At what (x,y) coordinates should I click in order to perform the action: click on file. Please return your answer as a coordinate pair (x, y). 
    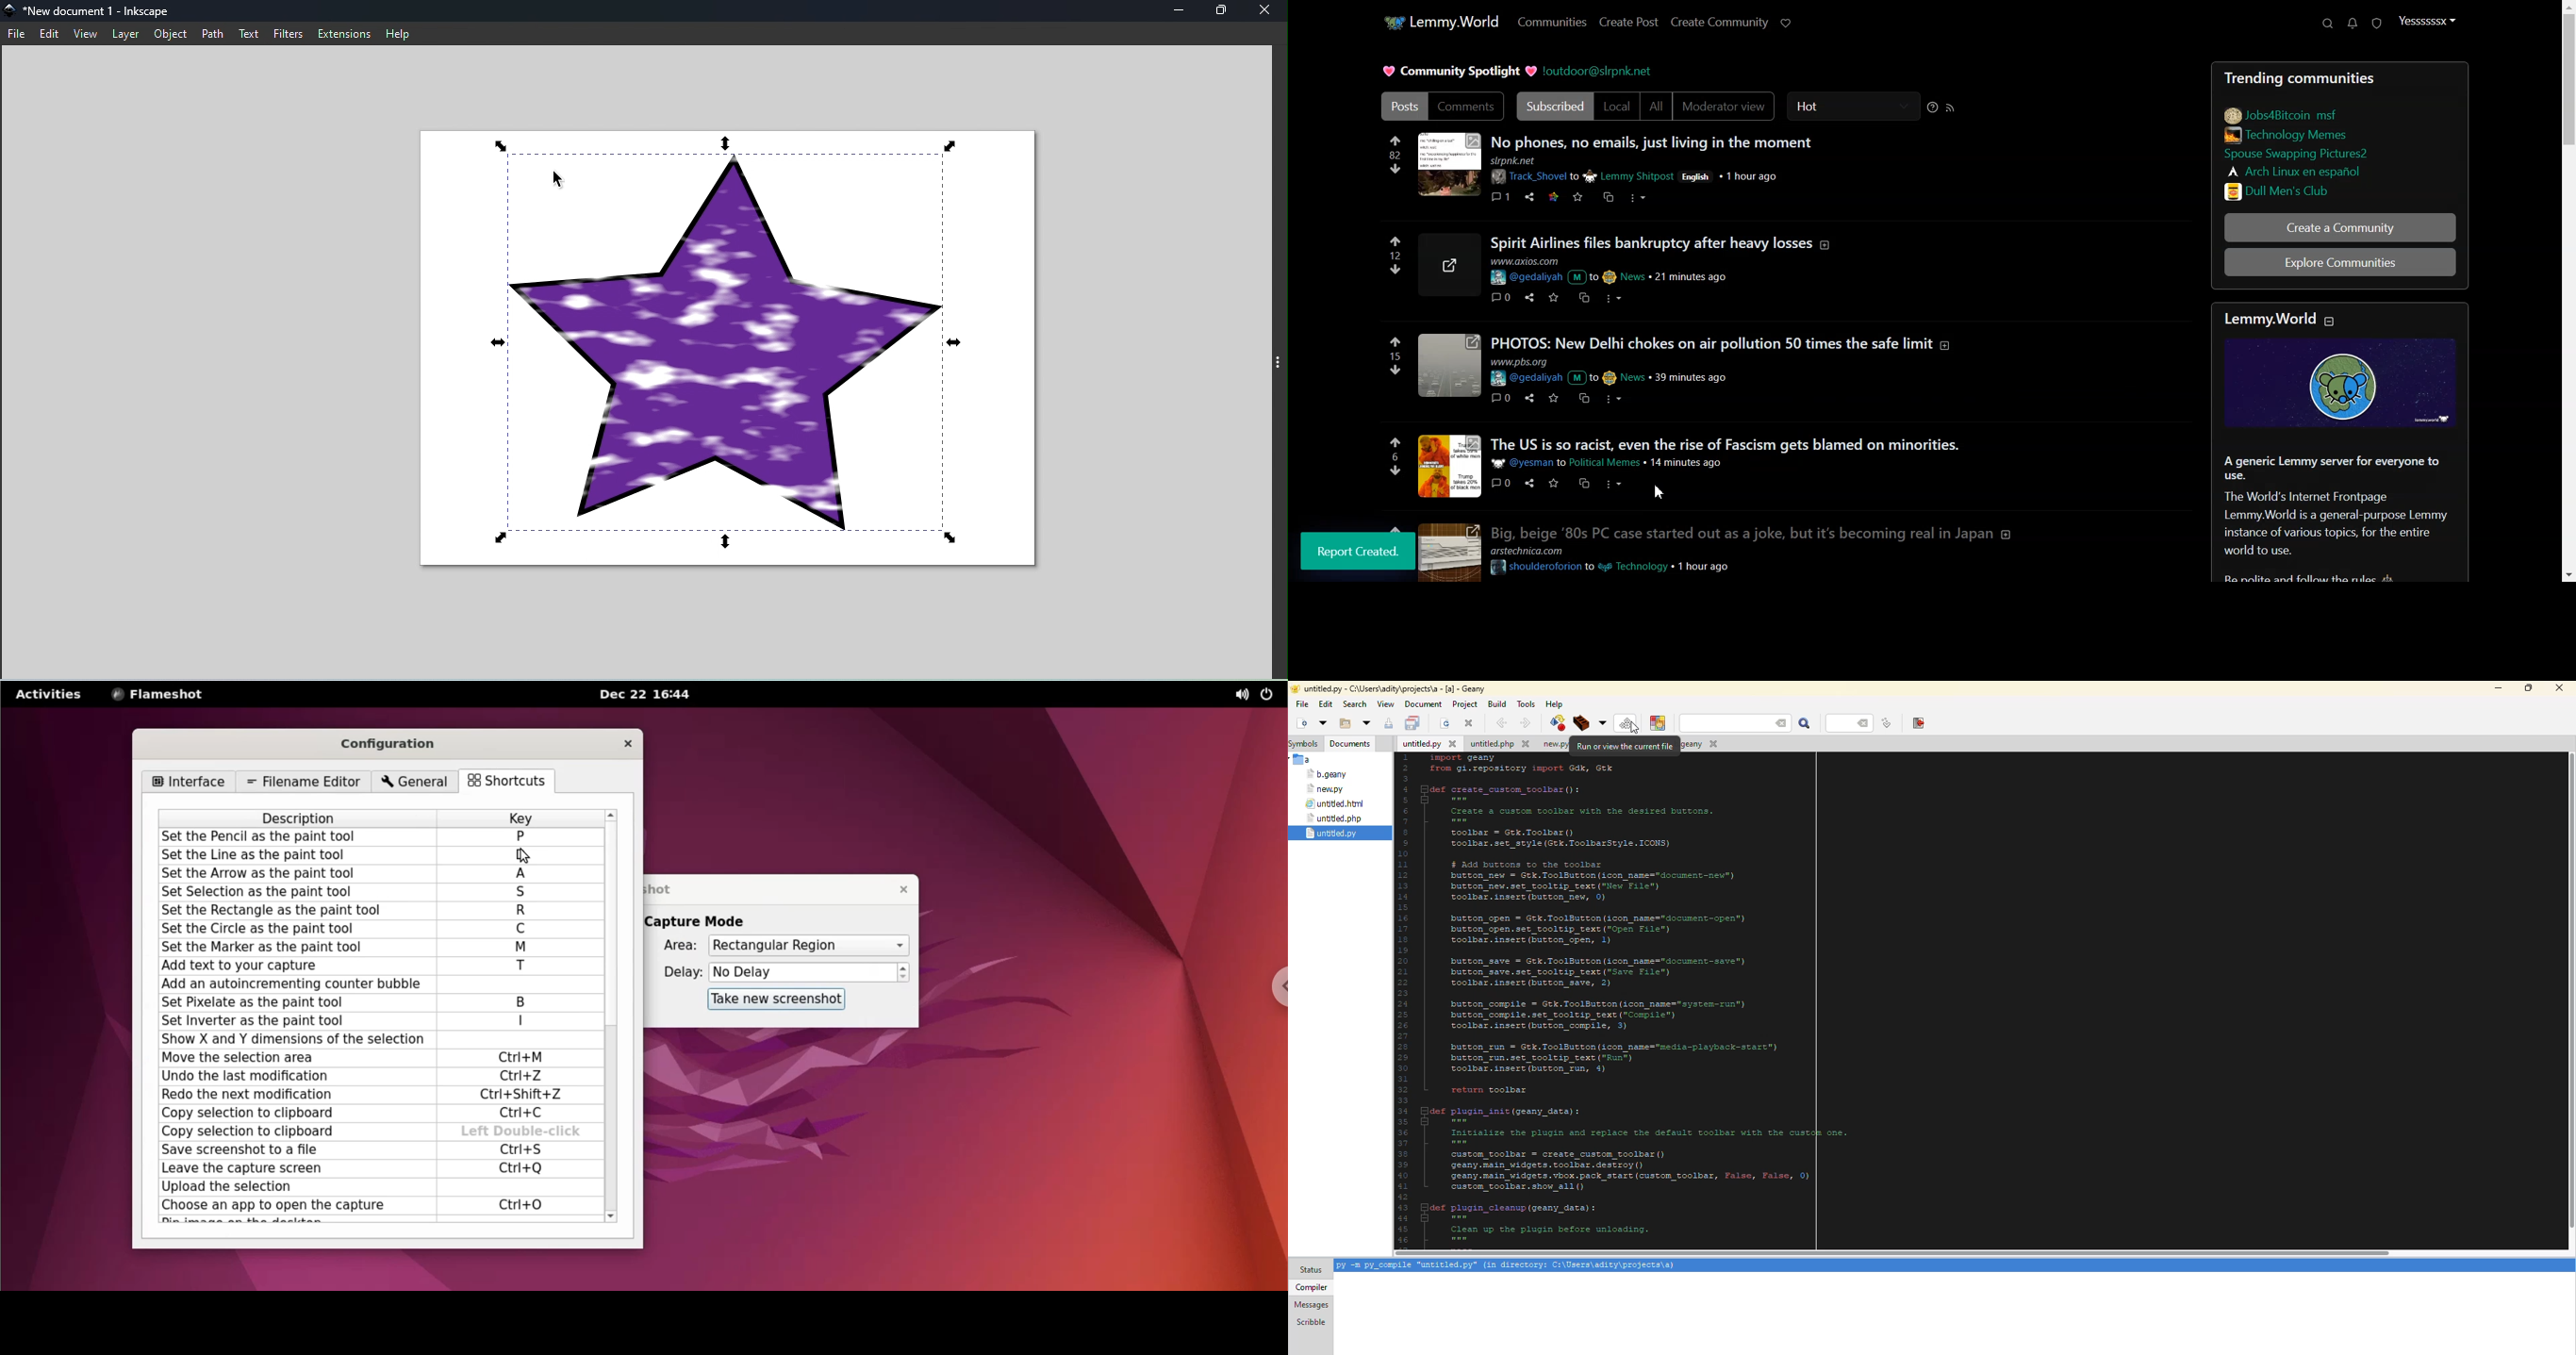
    Looking at the image, I should click on (1303, 703).